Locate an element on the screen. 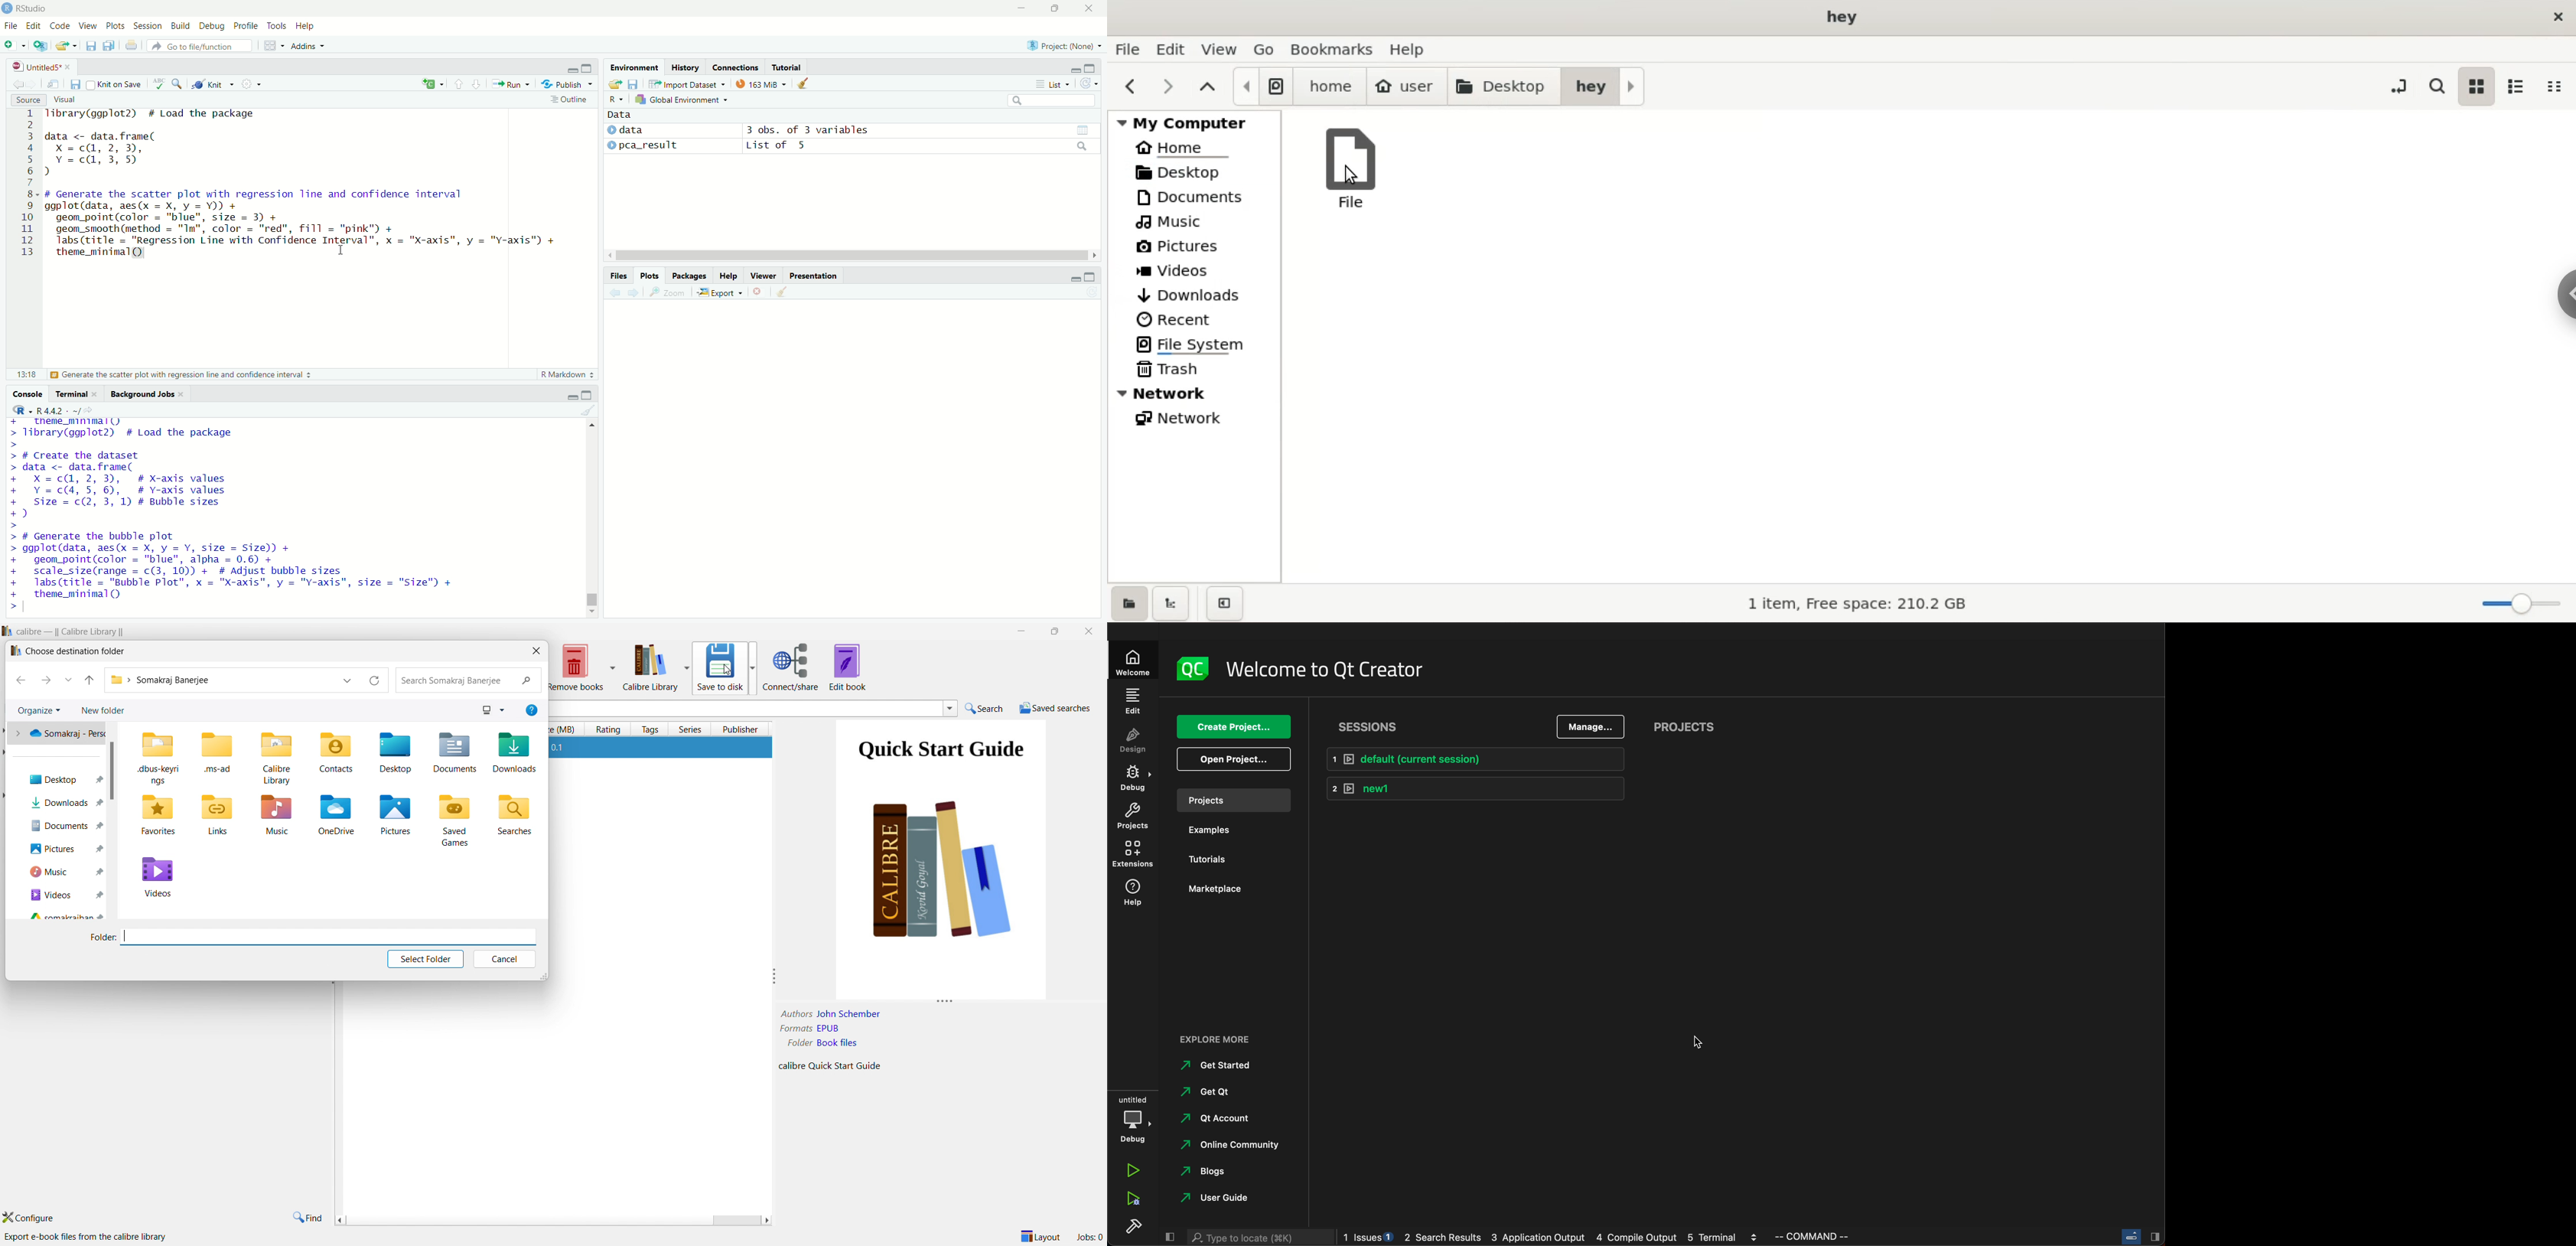 The width and height of the screenshot is (2576, 1260). Favorites is located at coordinates (159, 816).